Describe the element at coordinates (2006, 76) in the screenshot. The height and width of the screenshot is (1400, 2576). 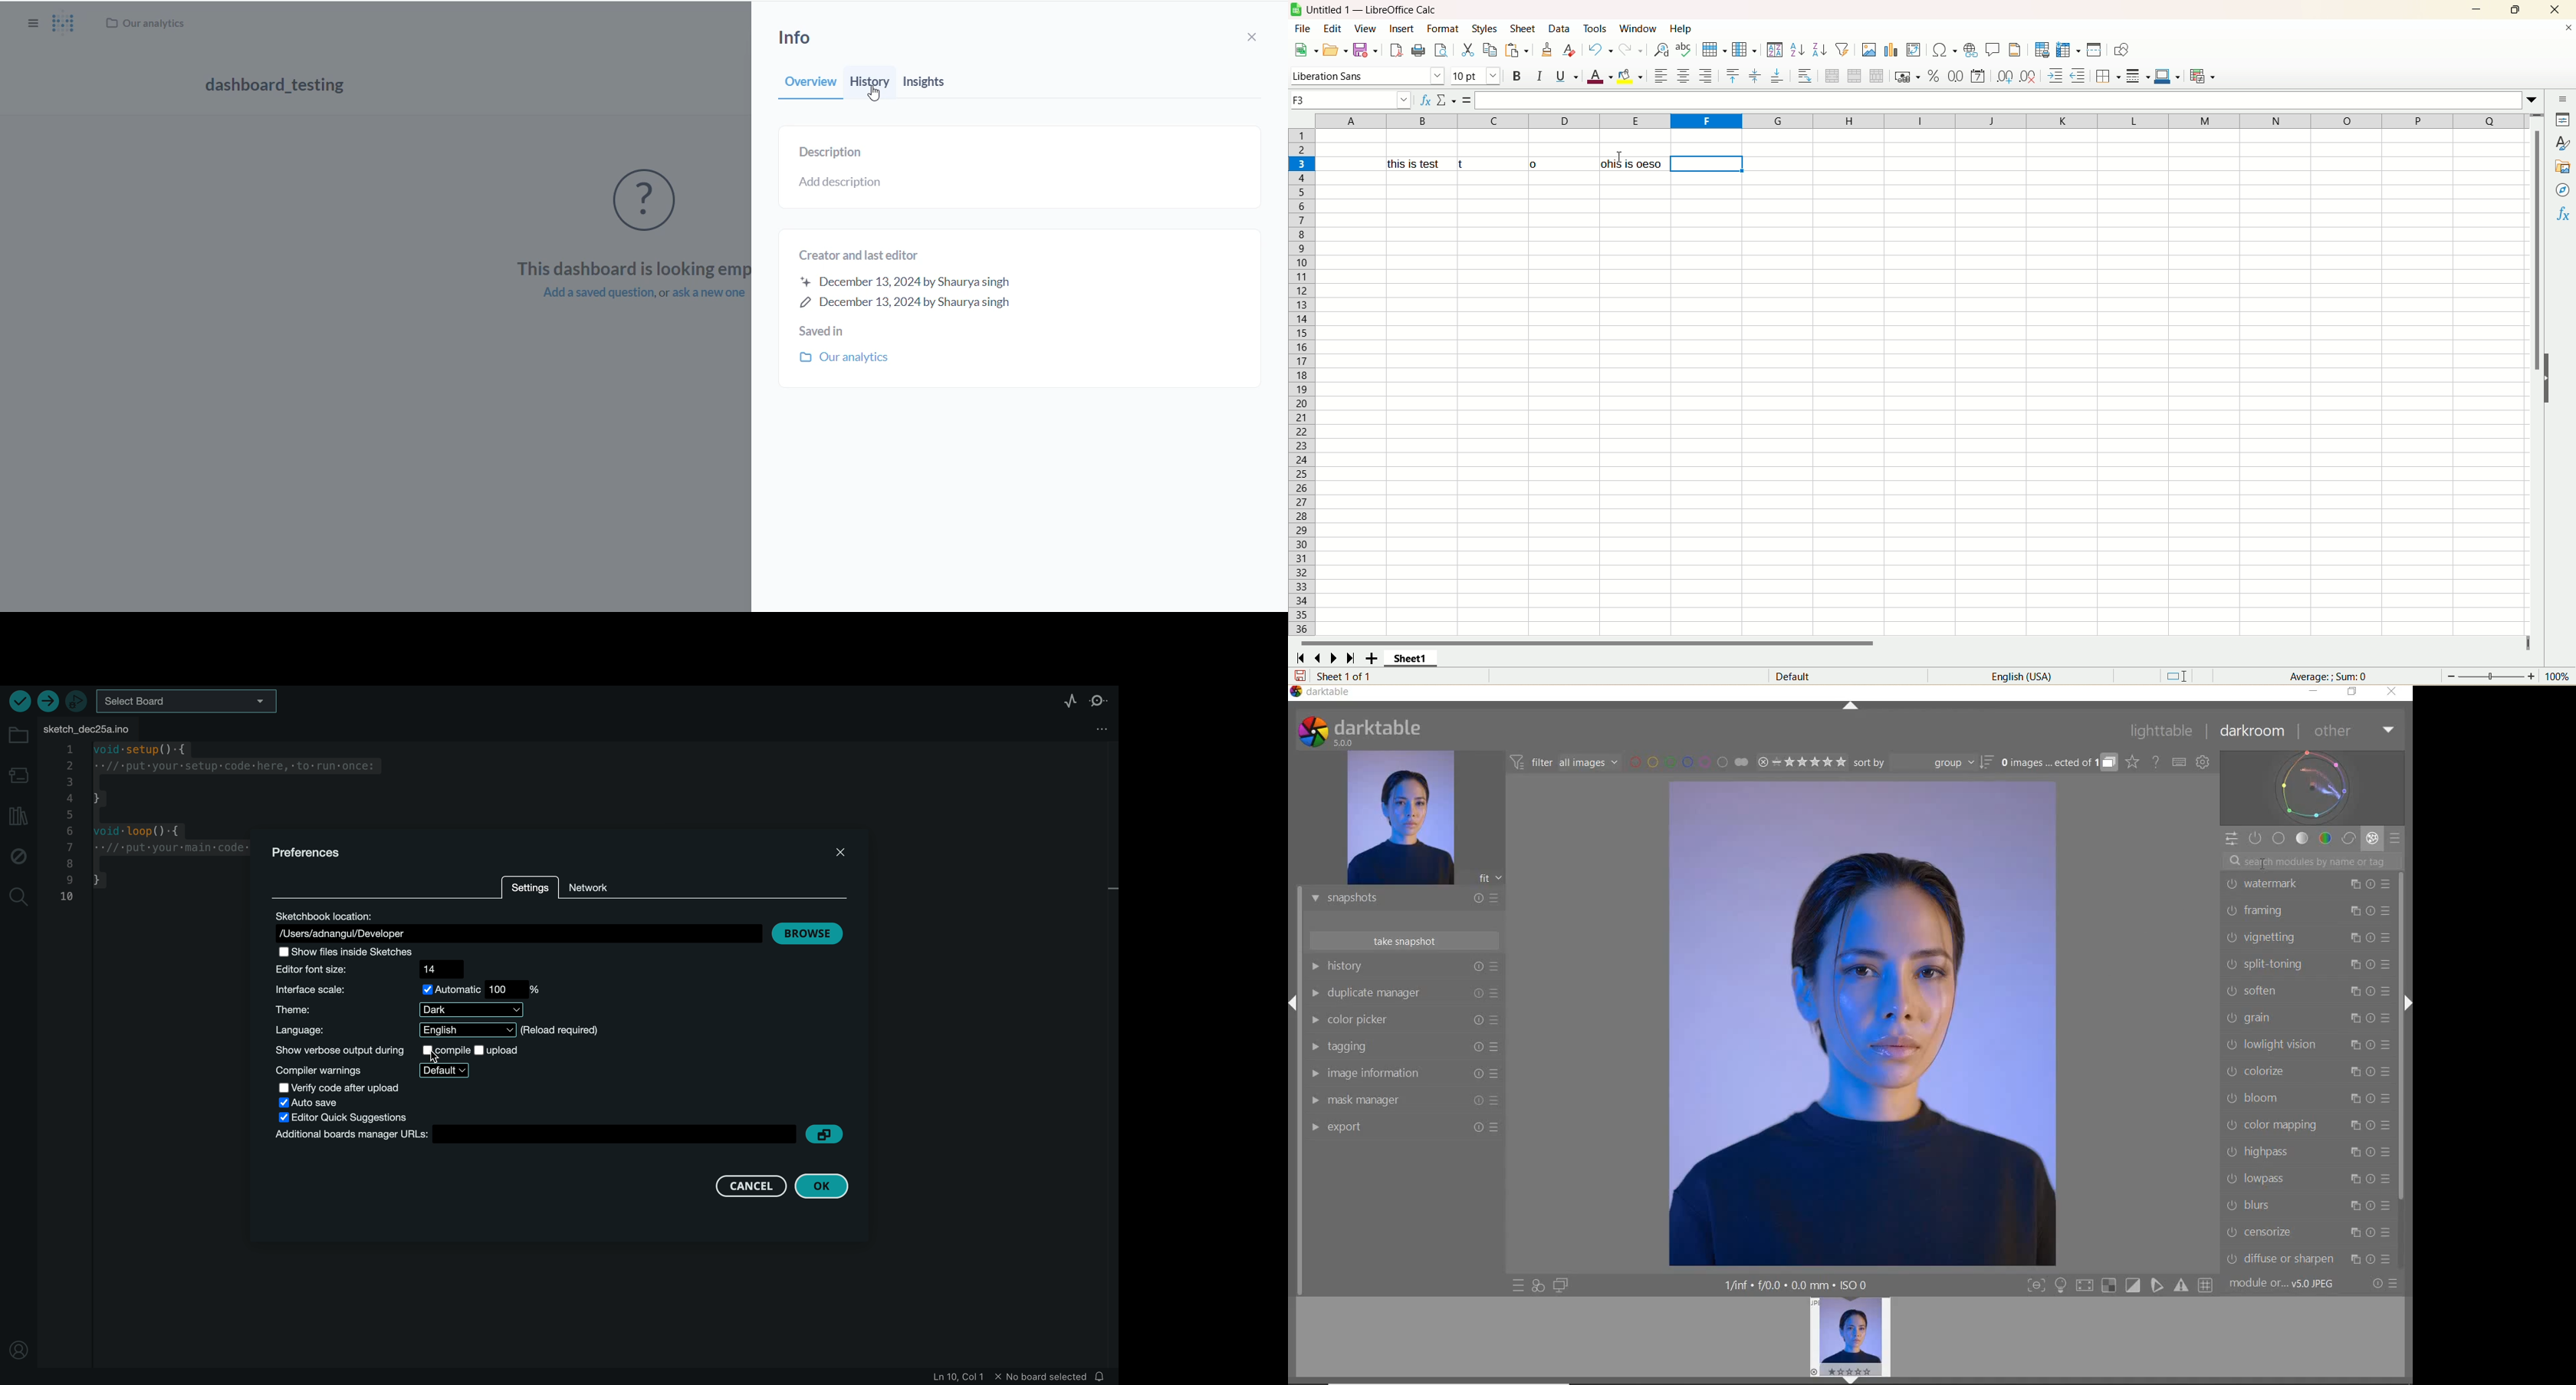
I see `add decimal place` at that location.